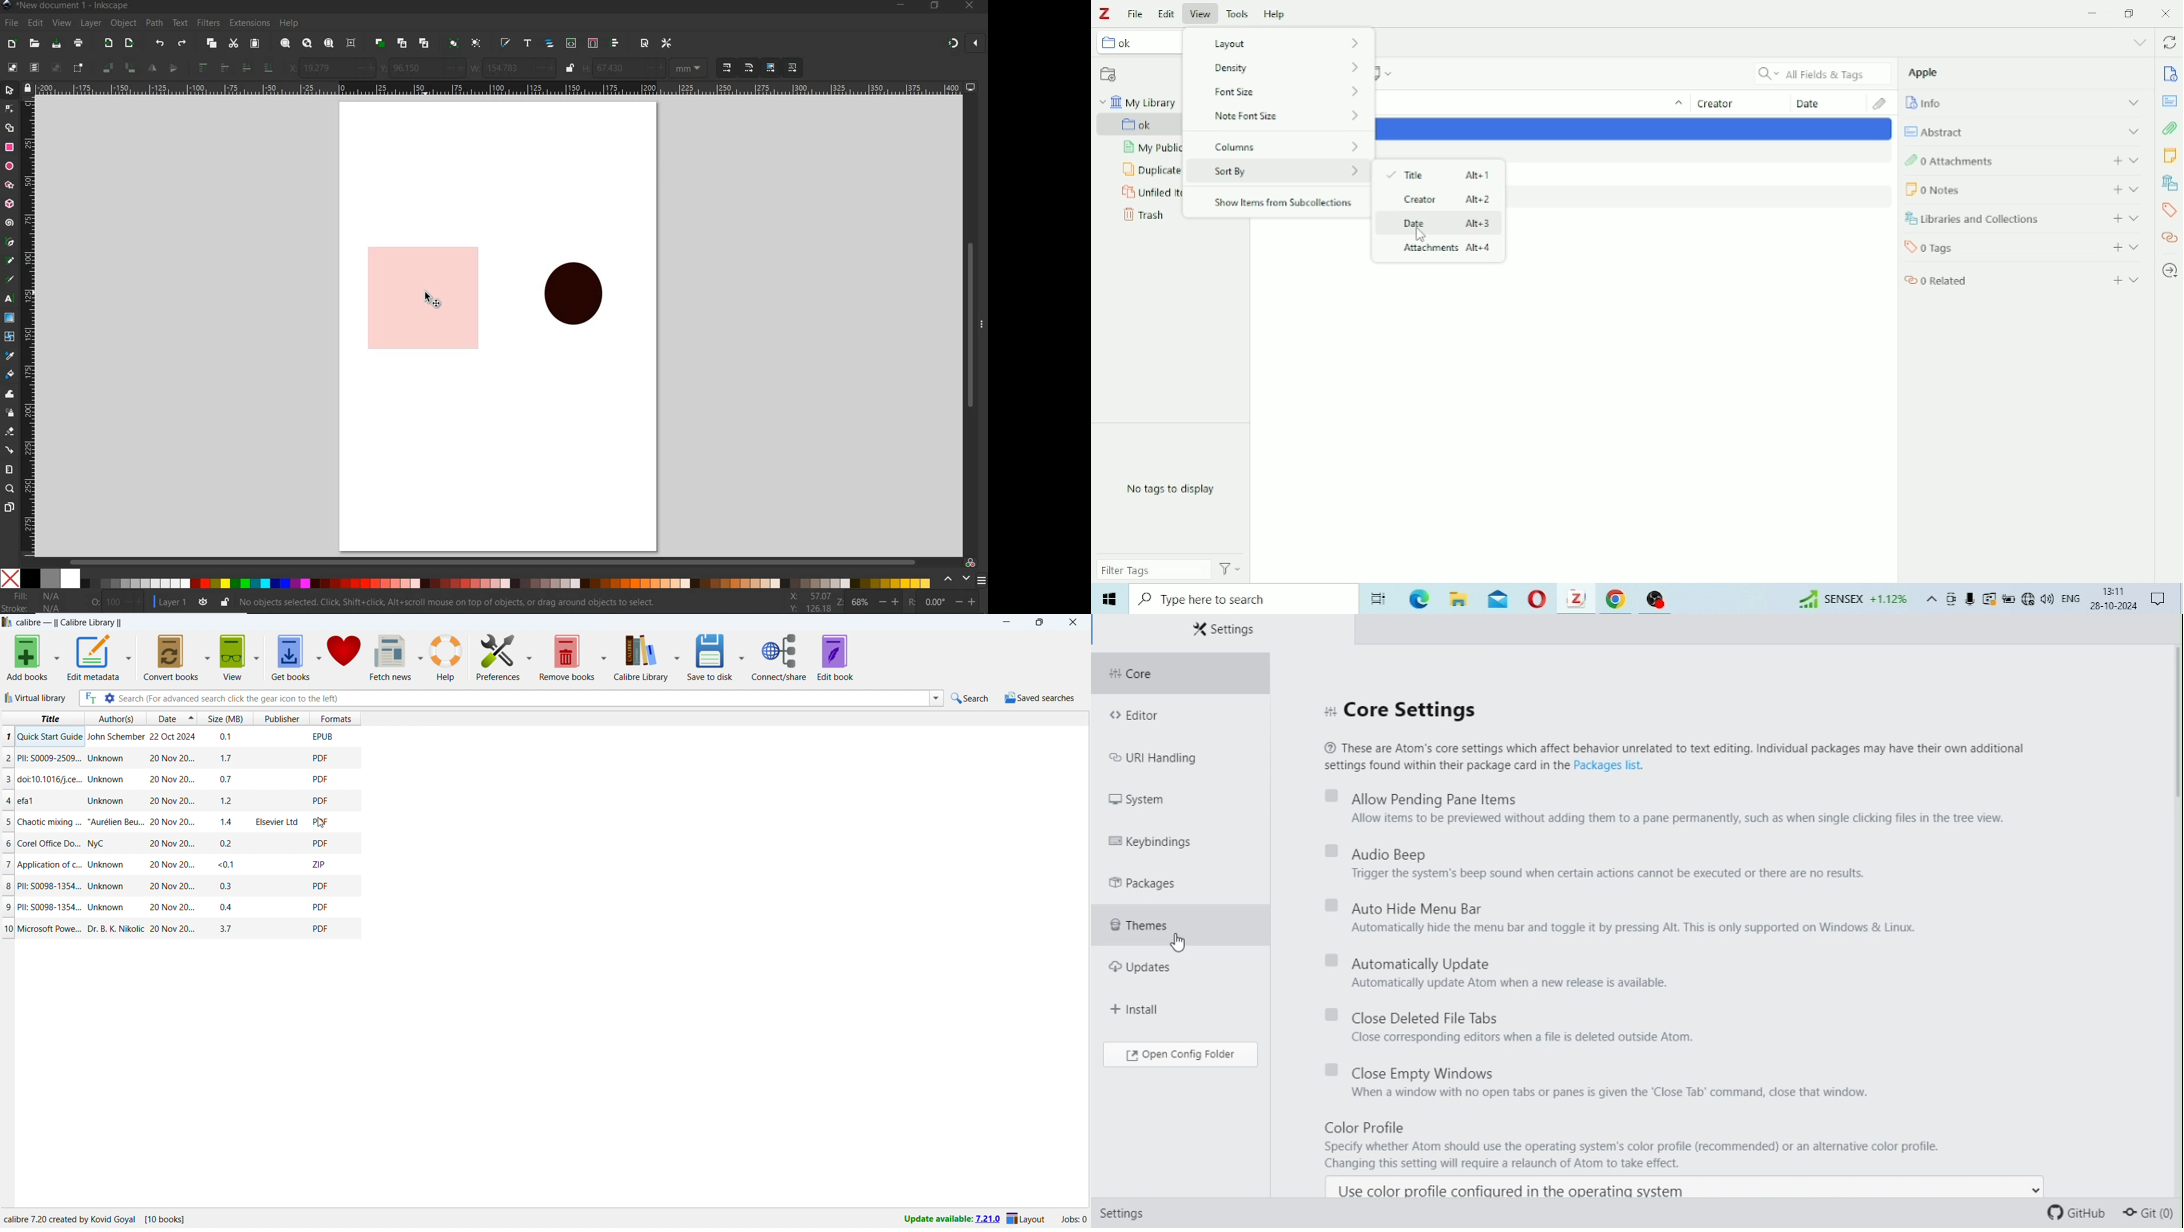  I want to click on Documents Explorer, so click(1458, 601).